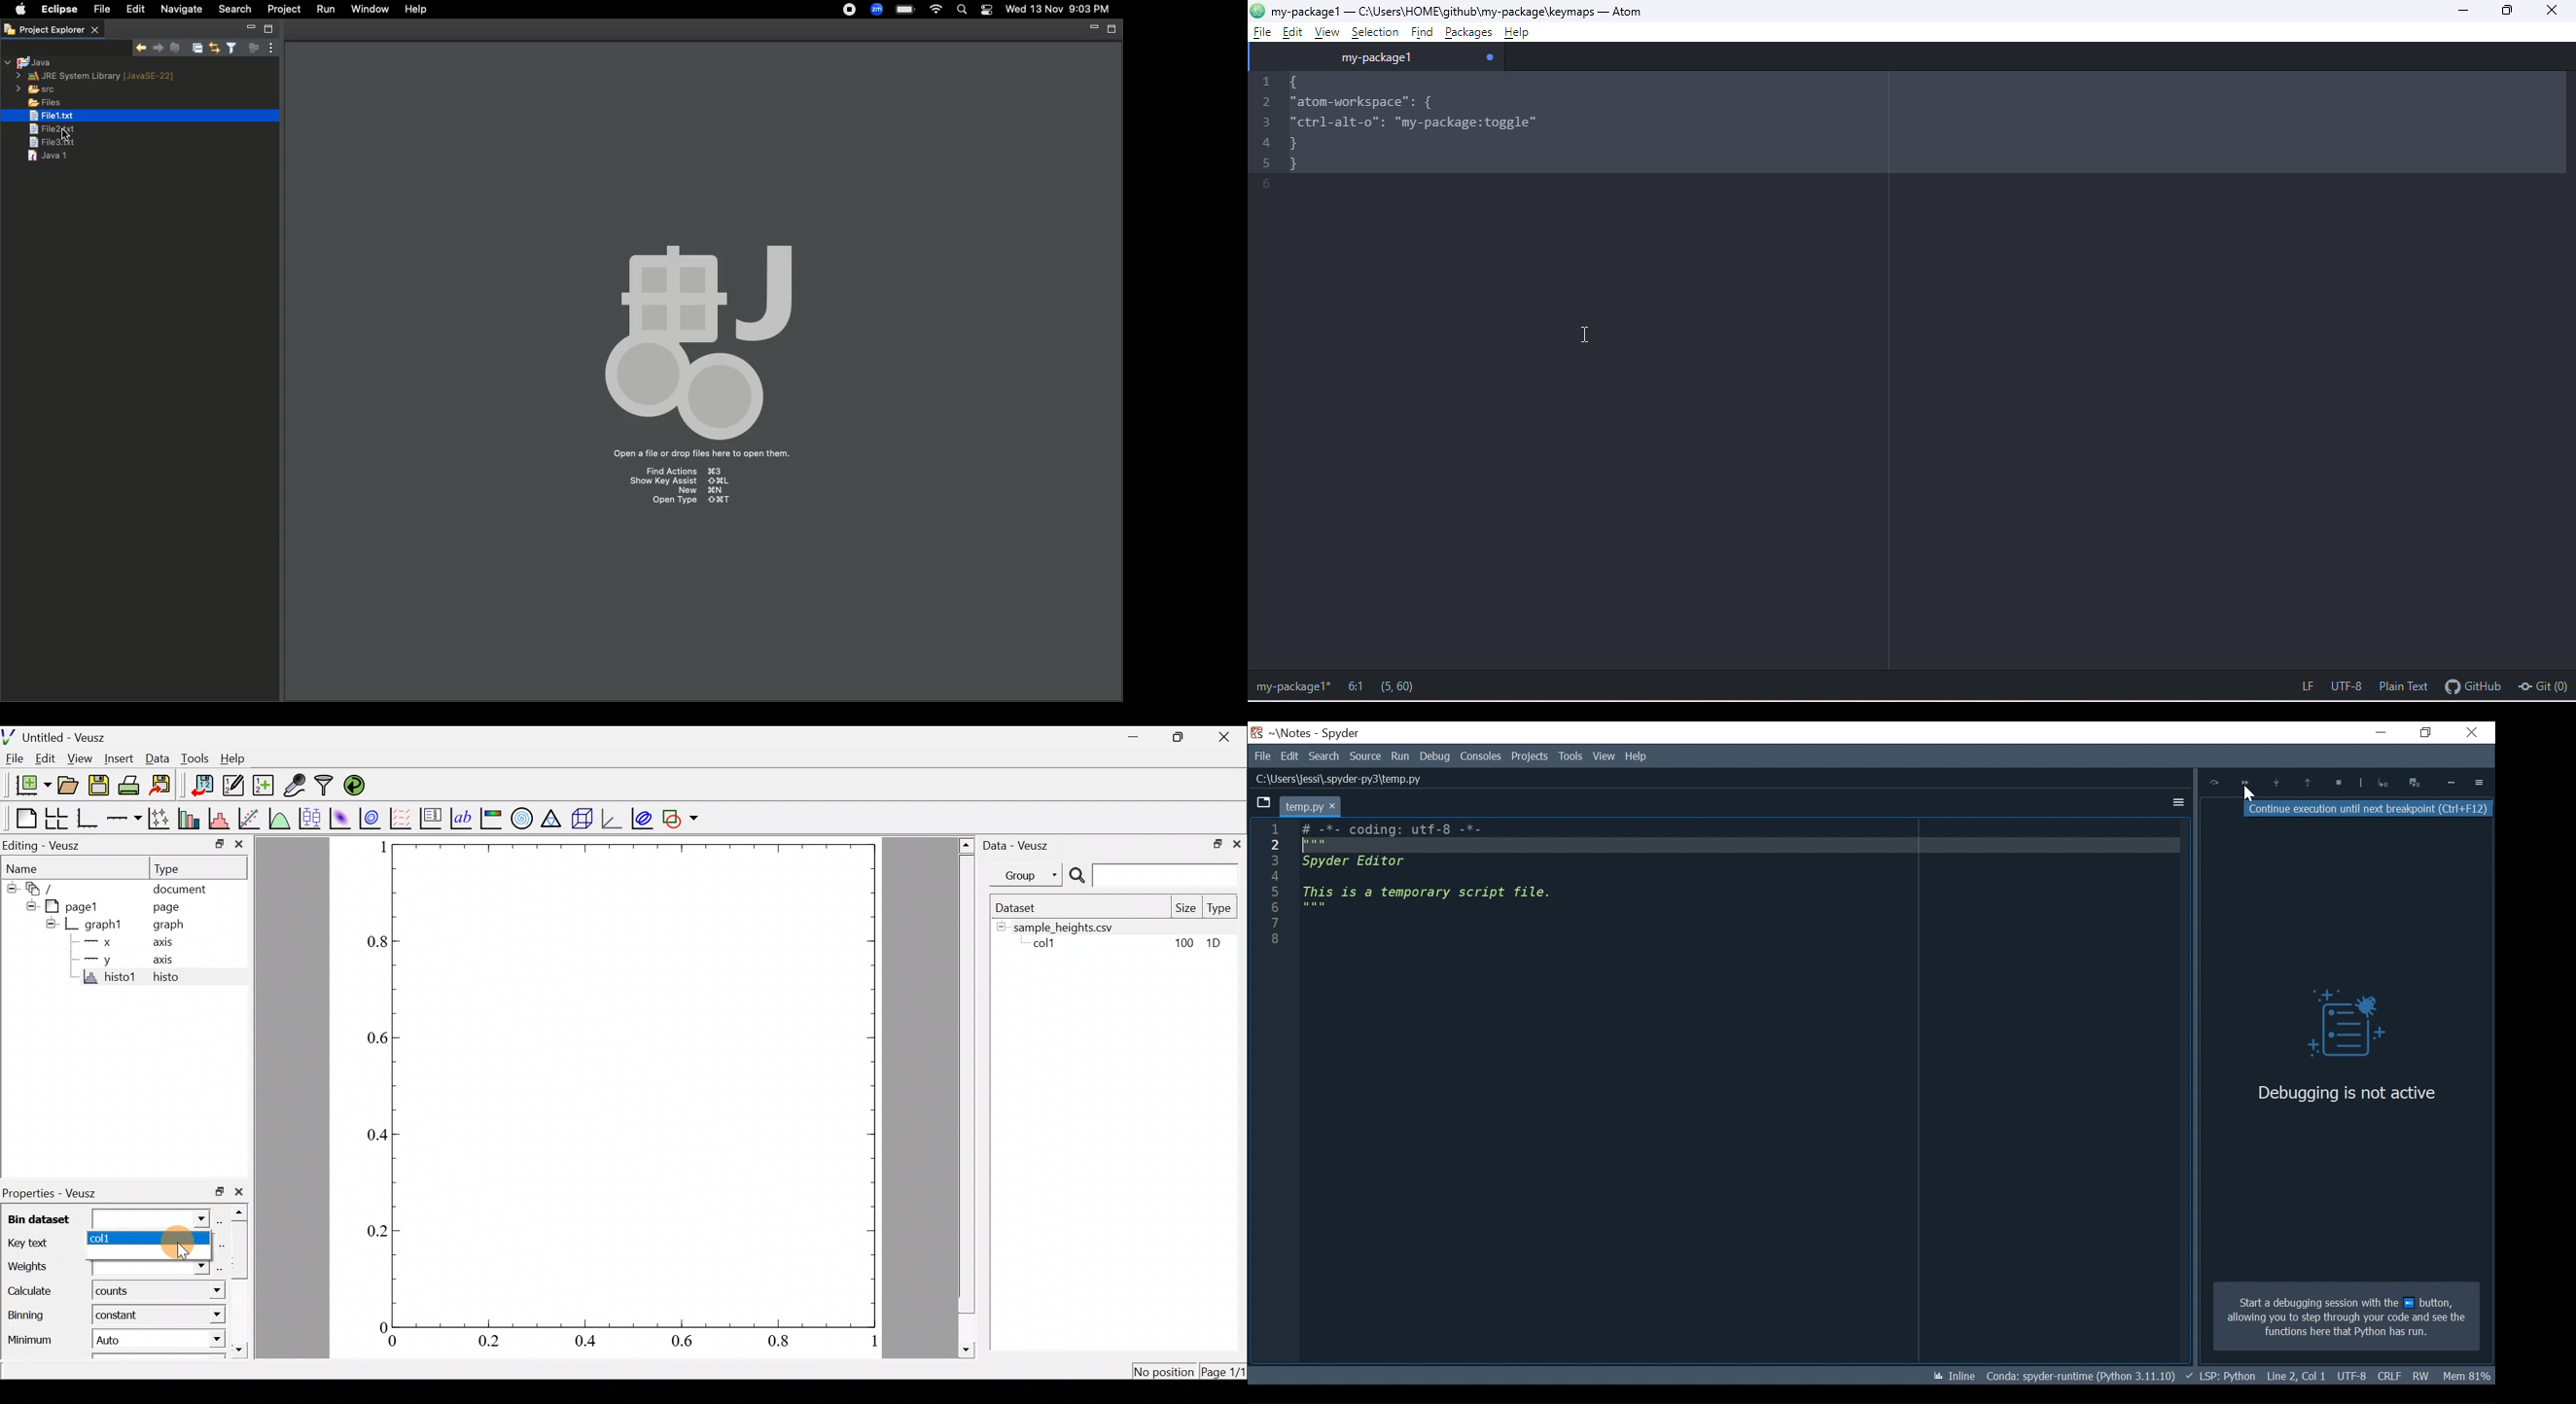 The height and width of the screenshot is (1428, 2576). I want to click on plot a 2d dataset as contours, so click(373, 818).